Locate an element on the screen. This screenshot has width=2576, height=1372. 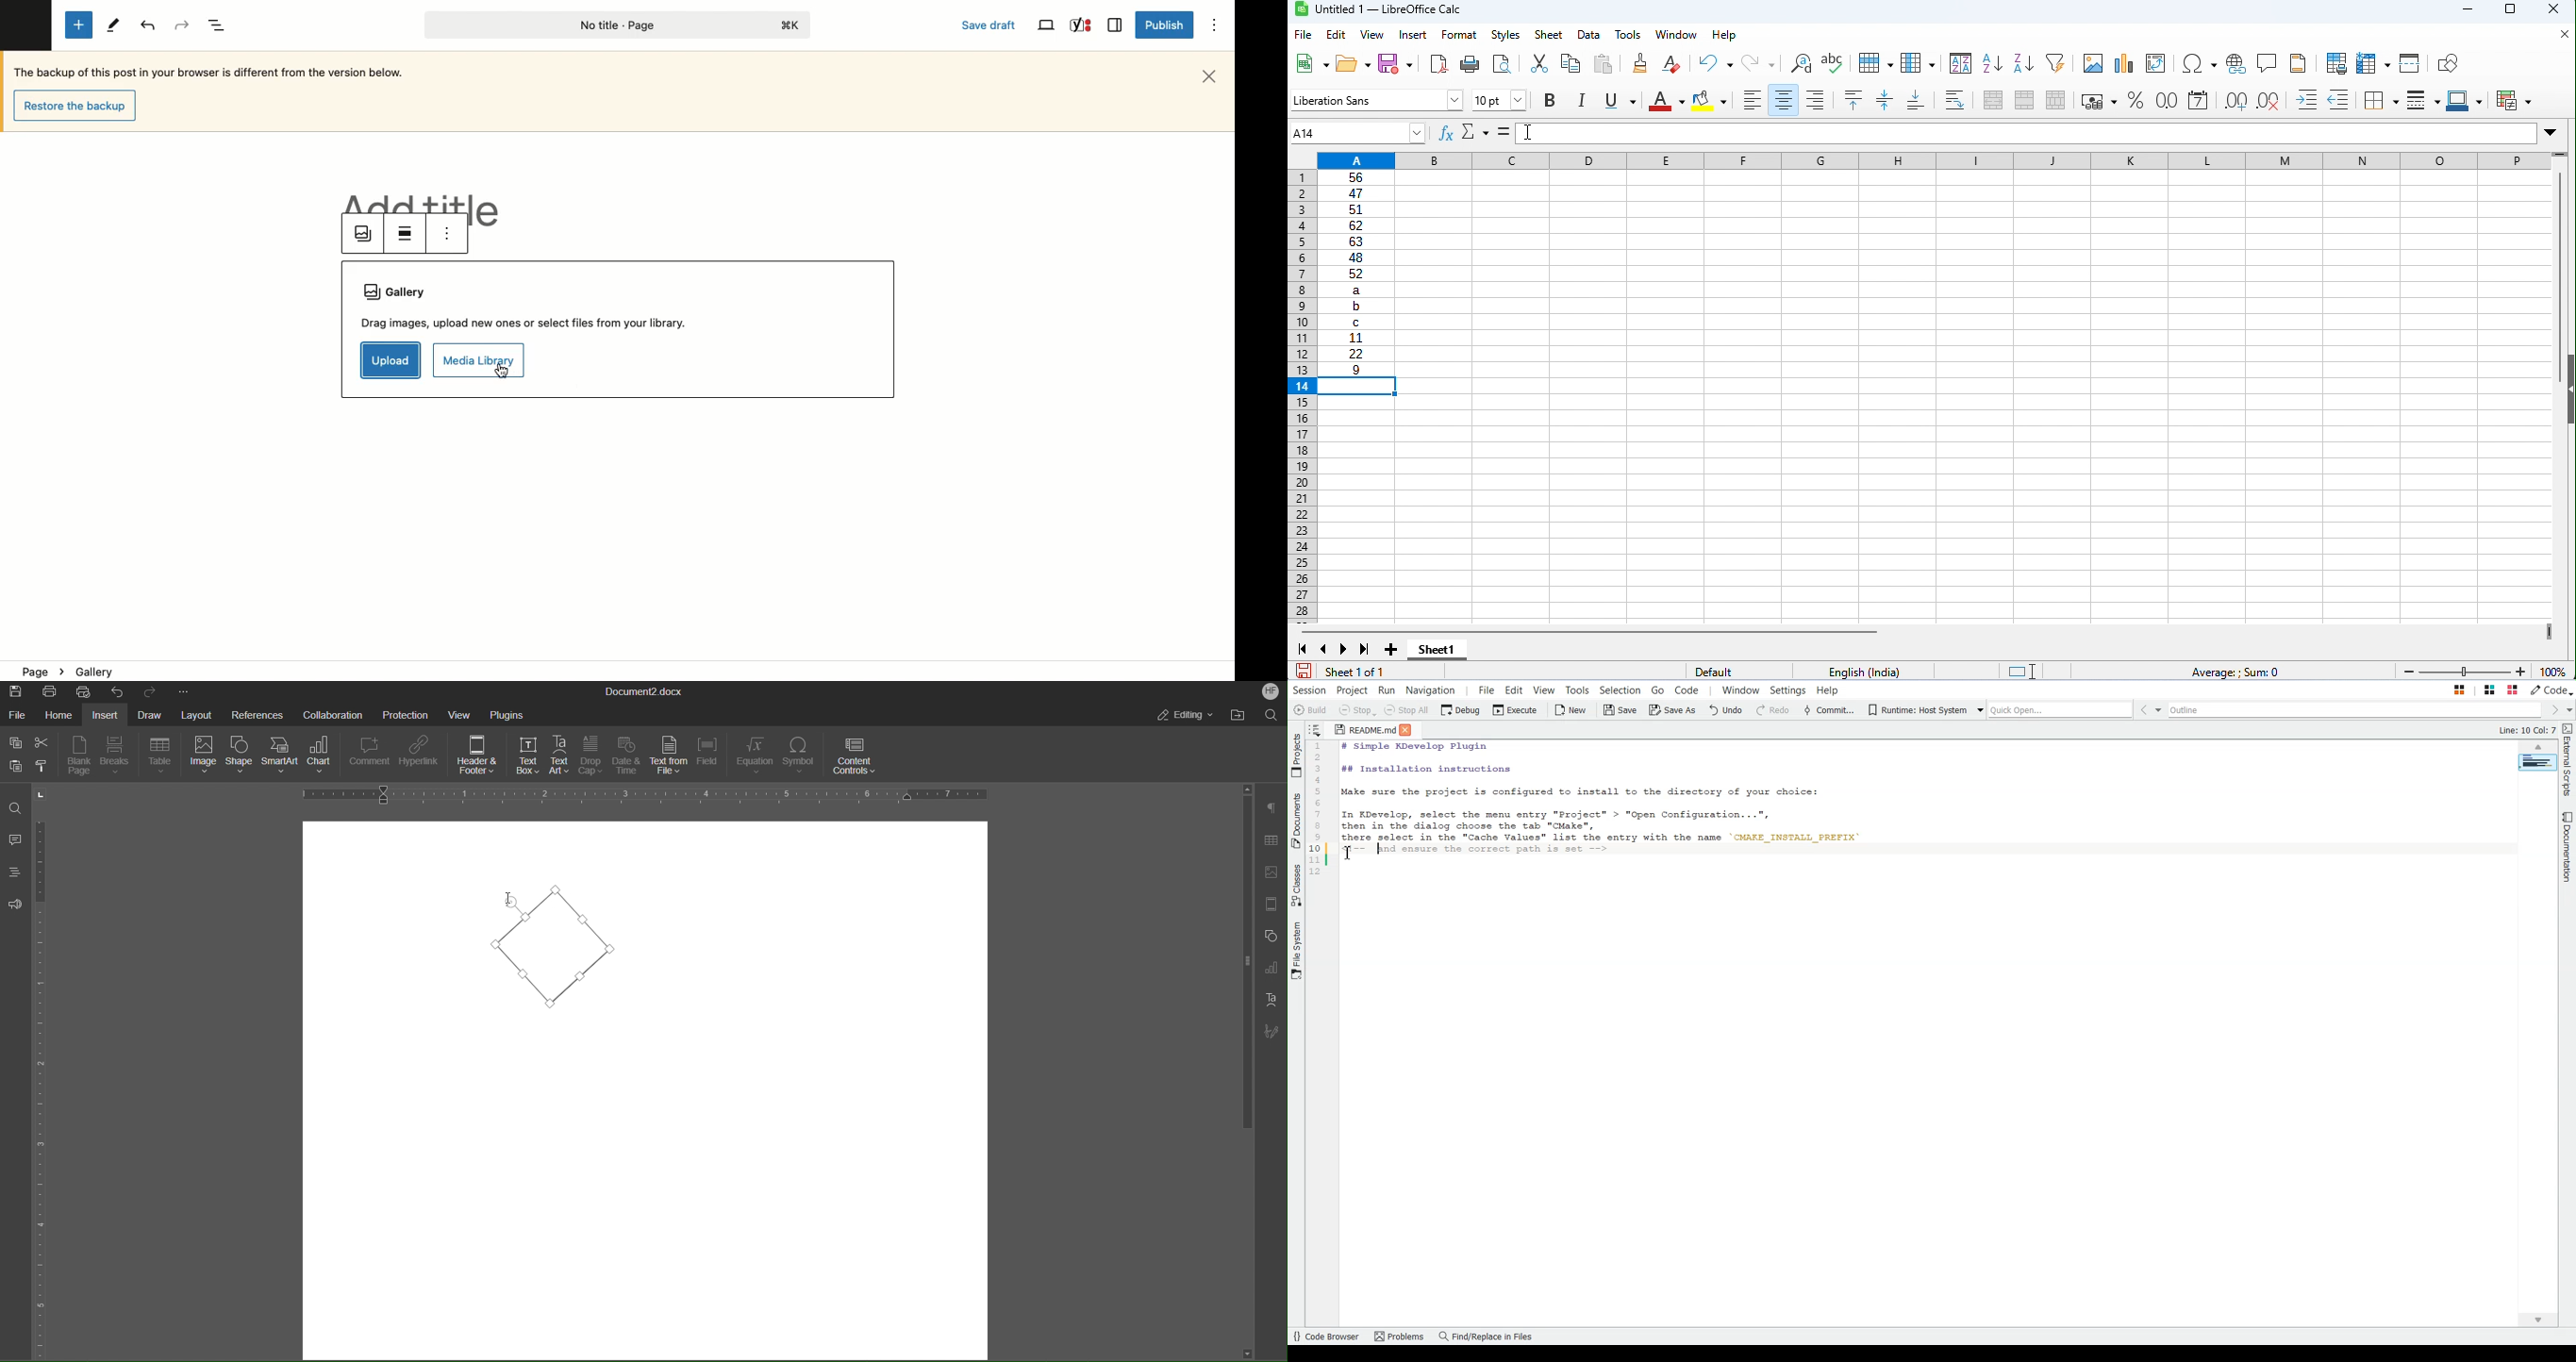
increase indent is located at coordinates (2307, 99).